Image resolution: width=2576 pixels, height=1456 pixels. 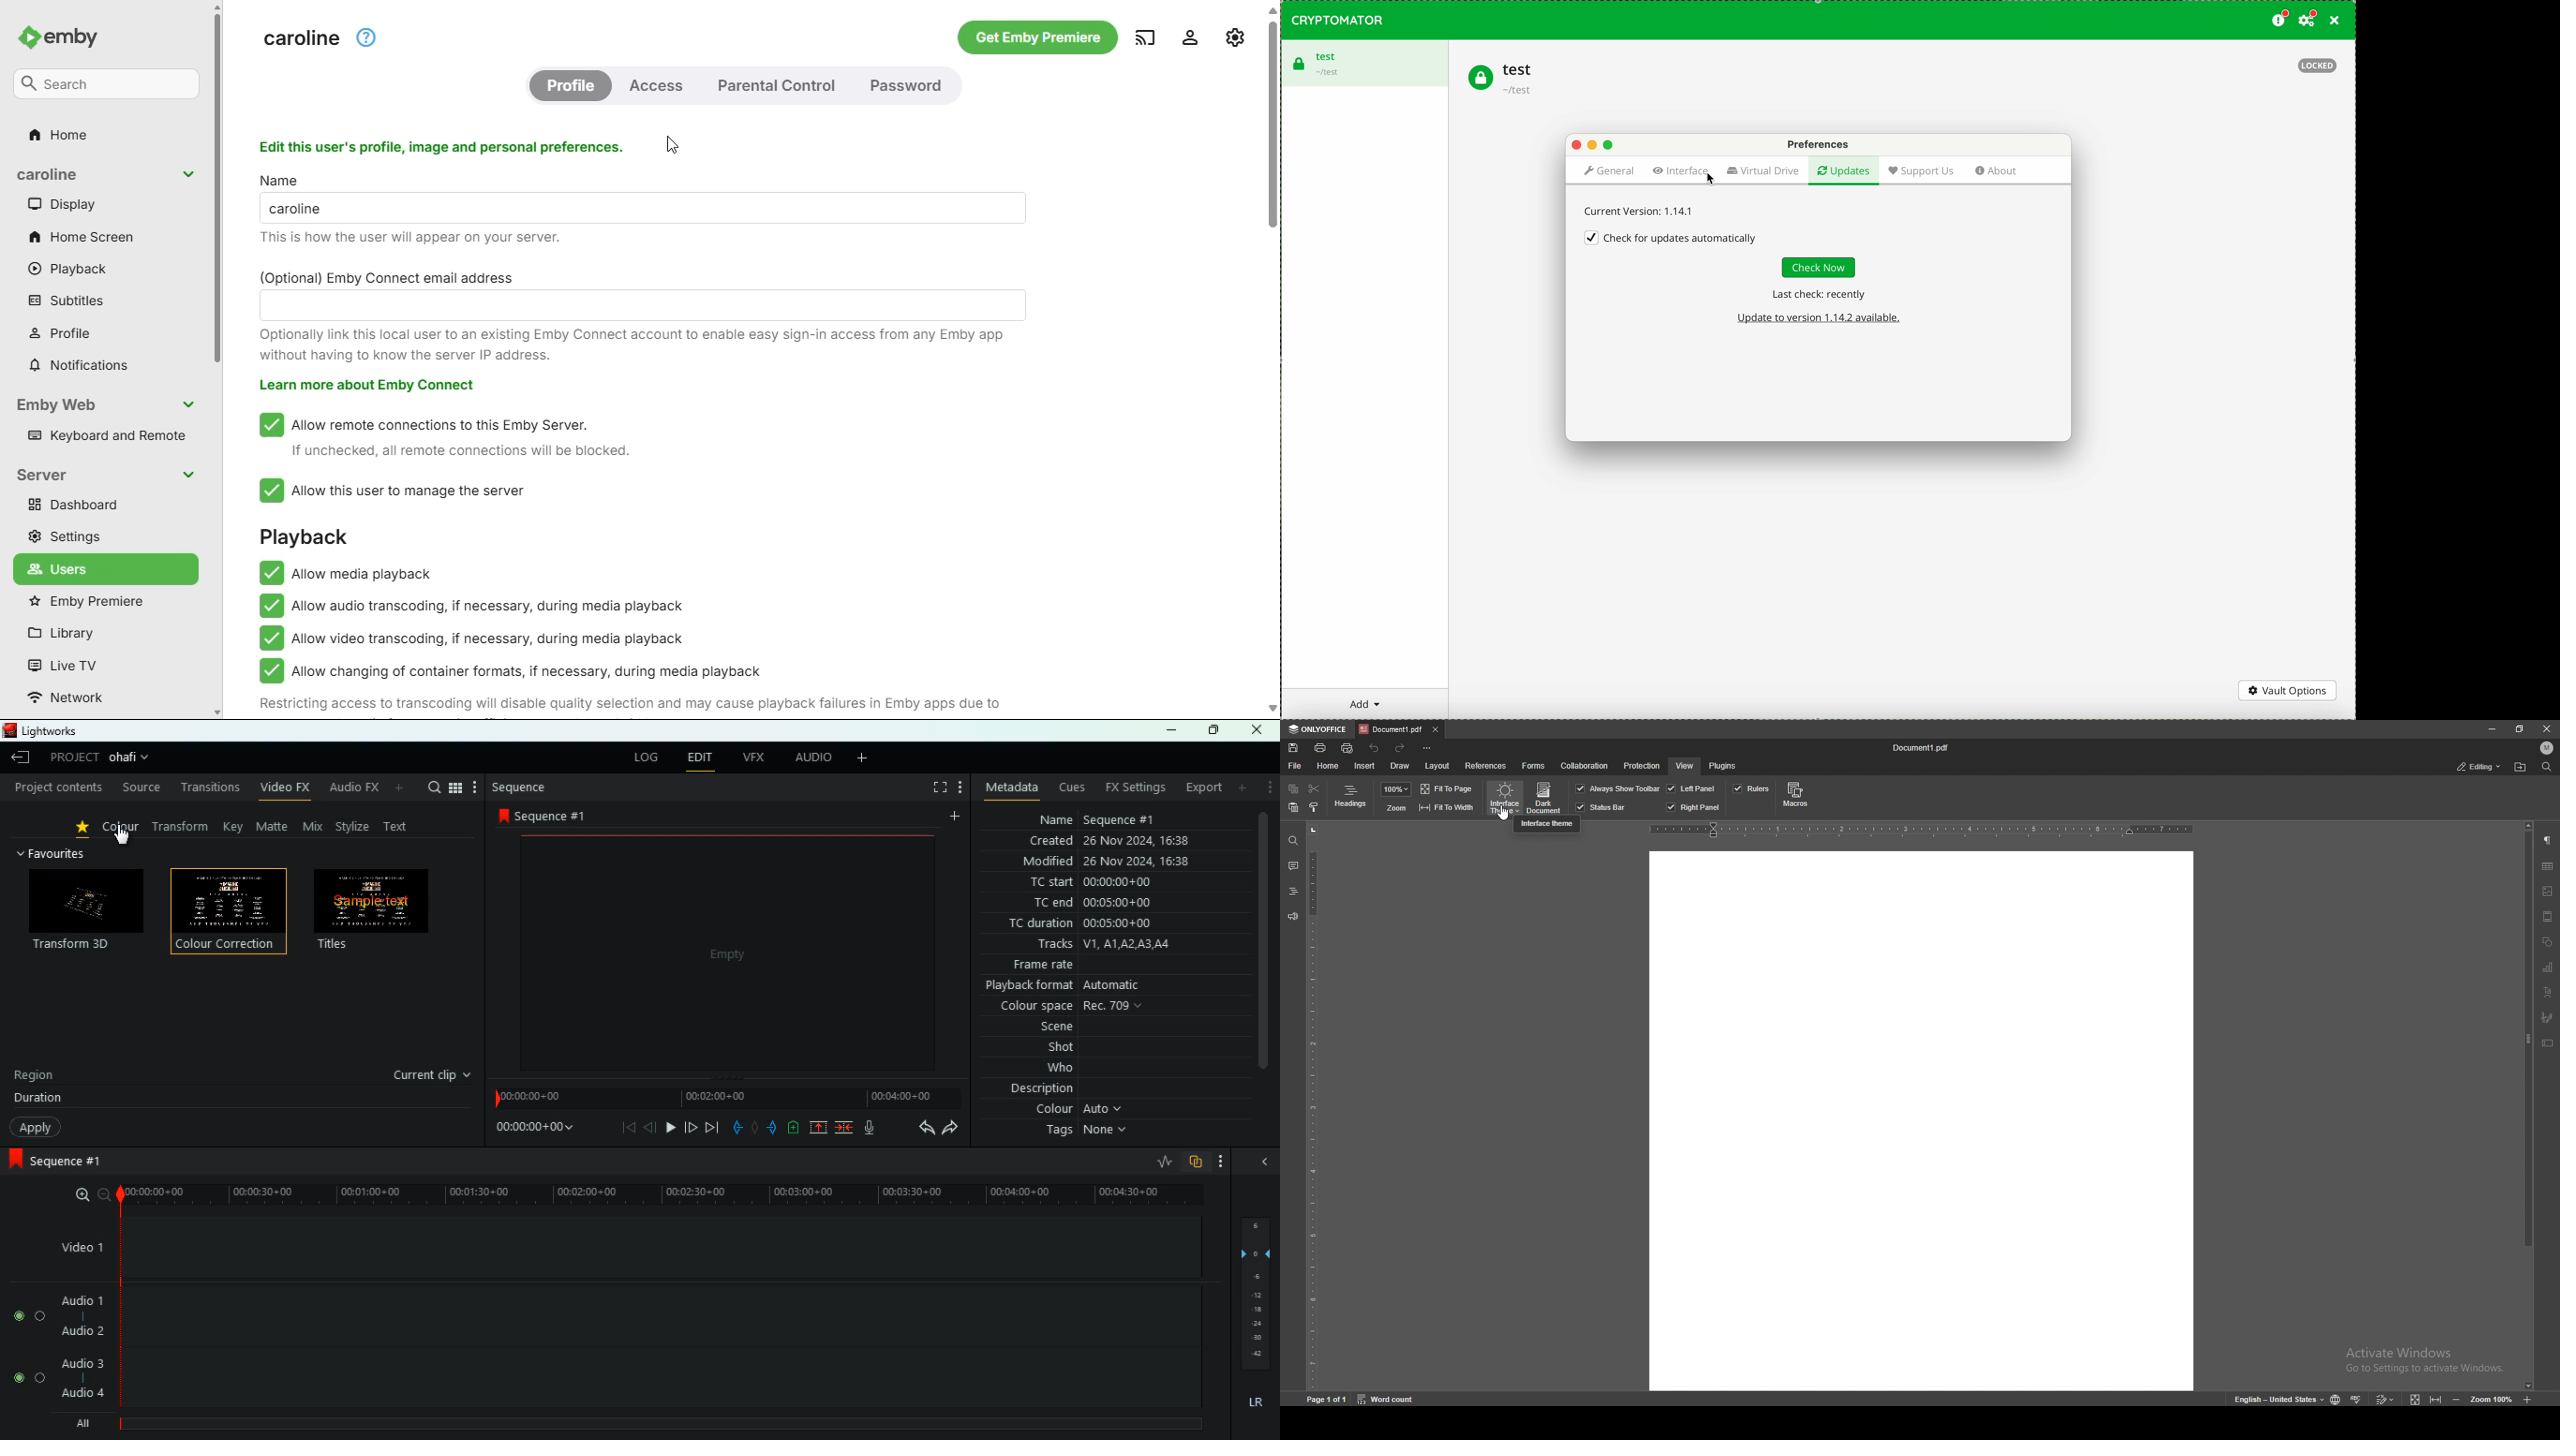 What do you see at coordinates (1235, 36) in the screenshot?
I see `manage emby server` at bounding box center [1235, 36].